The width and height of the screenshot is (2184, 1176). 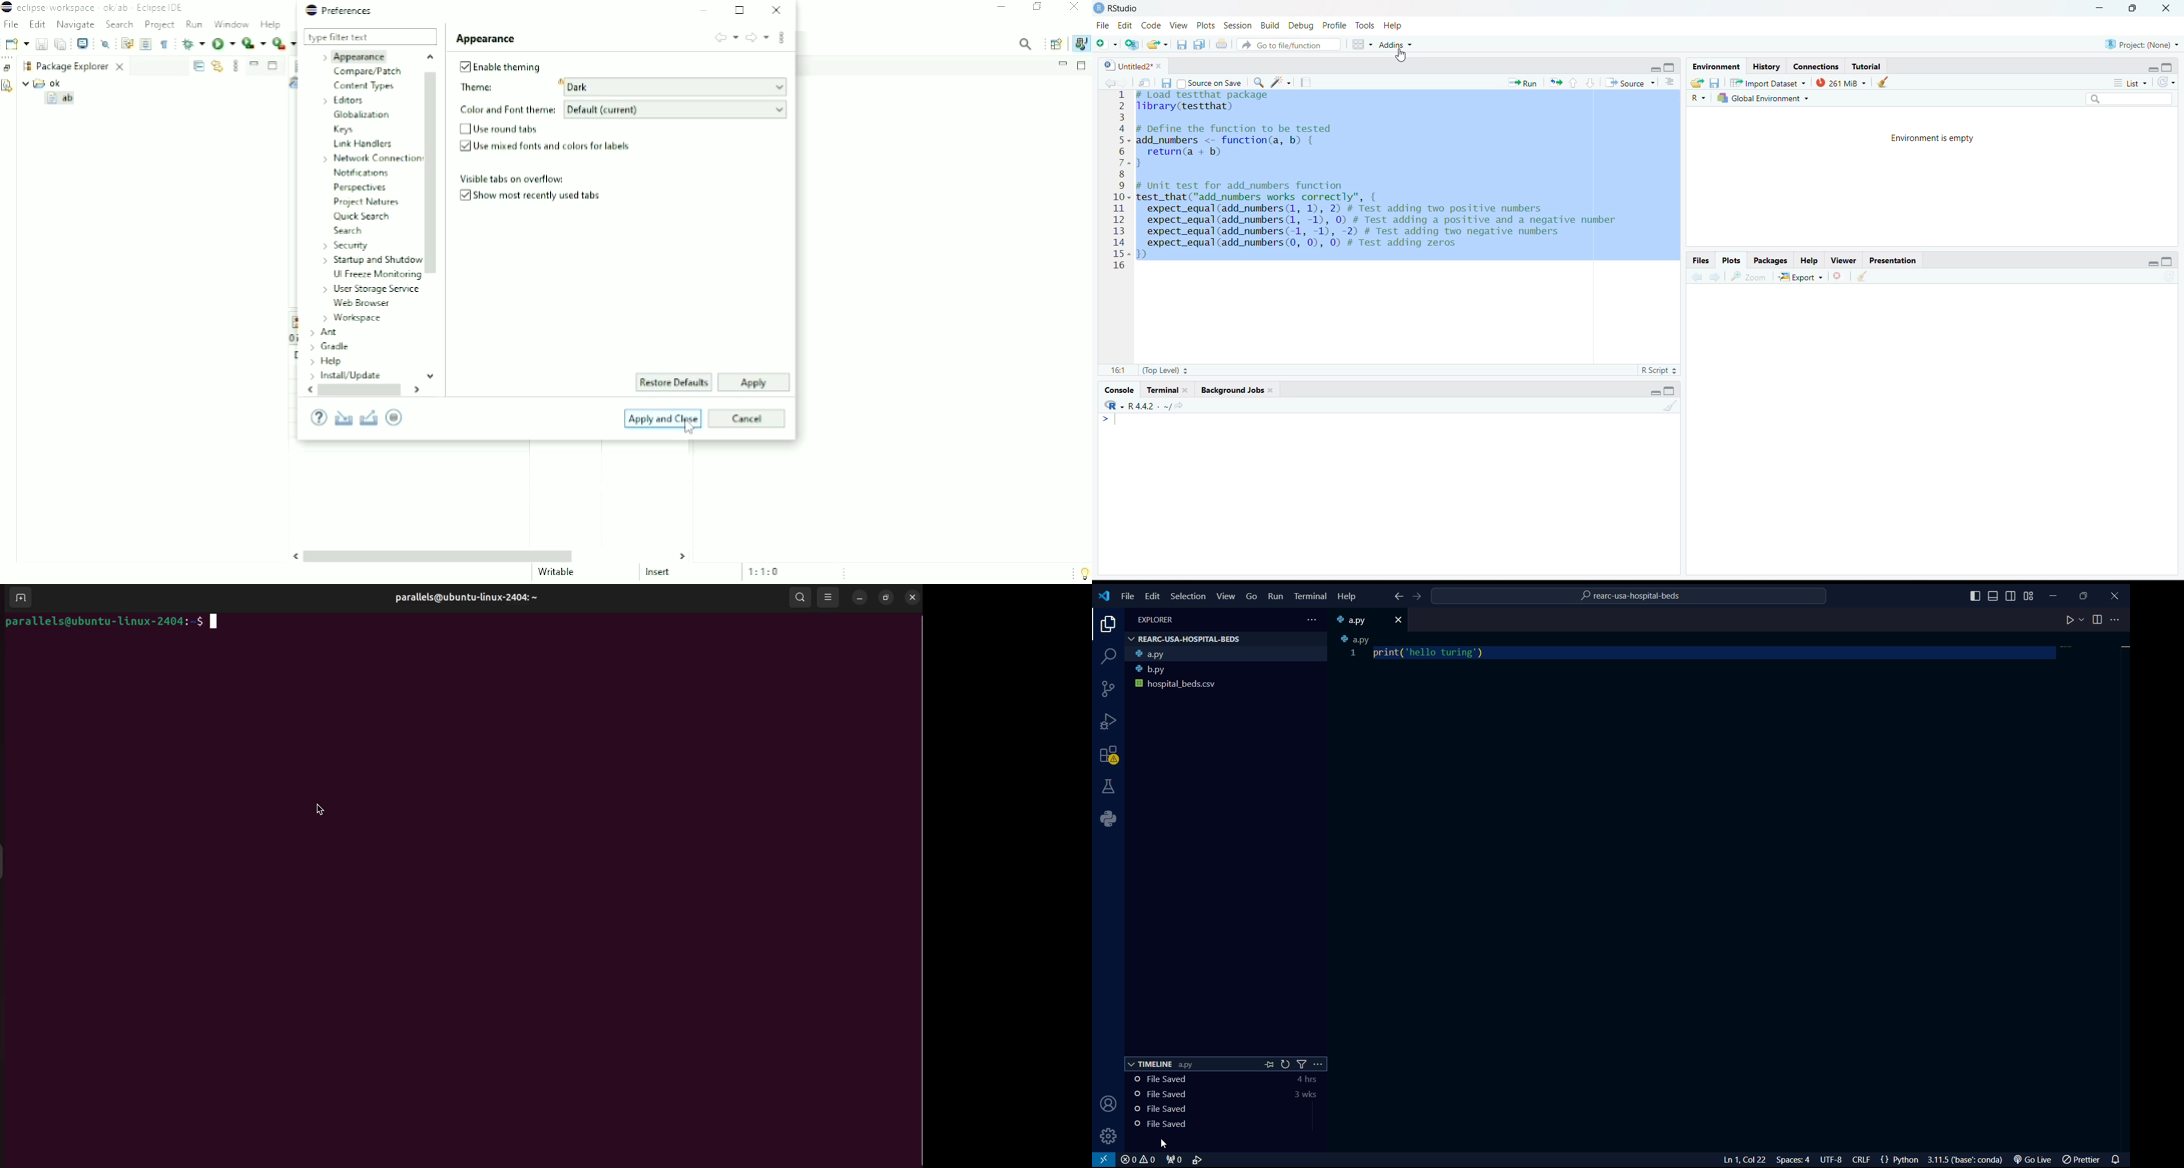 What do you see at coordinates (1252, 596) in the screenshot?
I see `go menu` at bounding box center [1252, 596].